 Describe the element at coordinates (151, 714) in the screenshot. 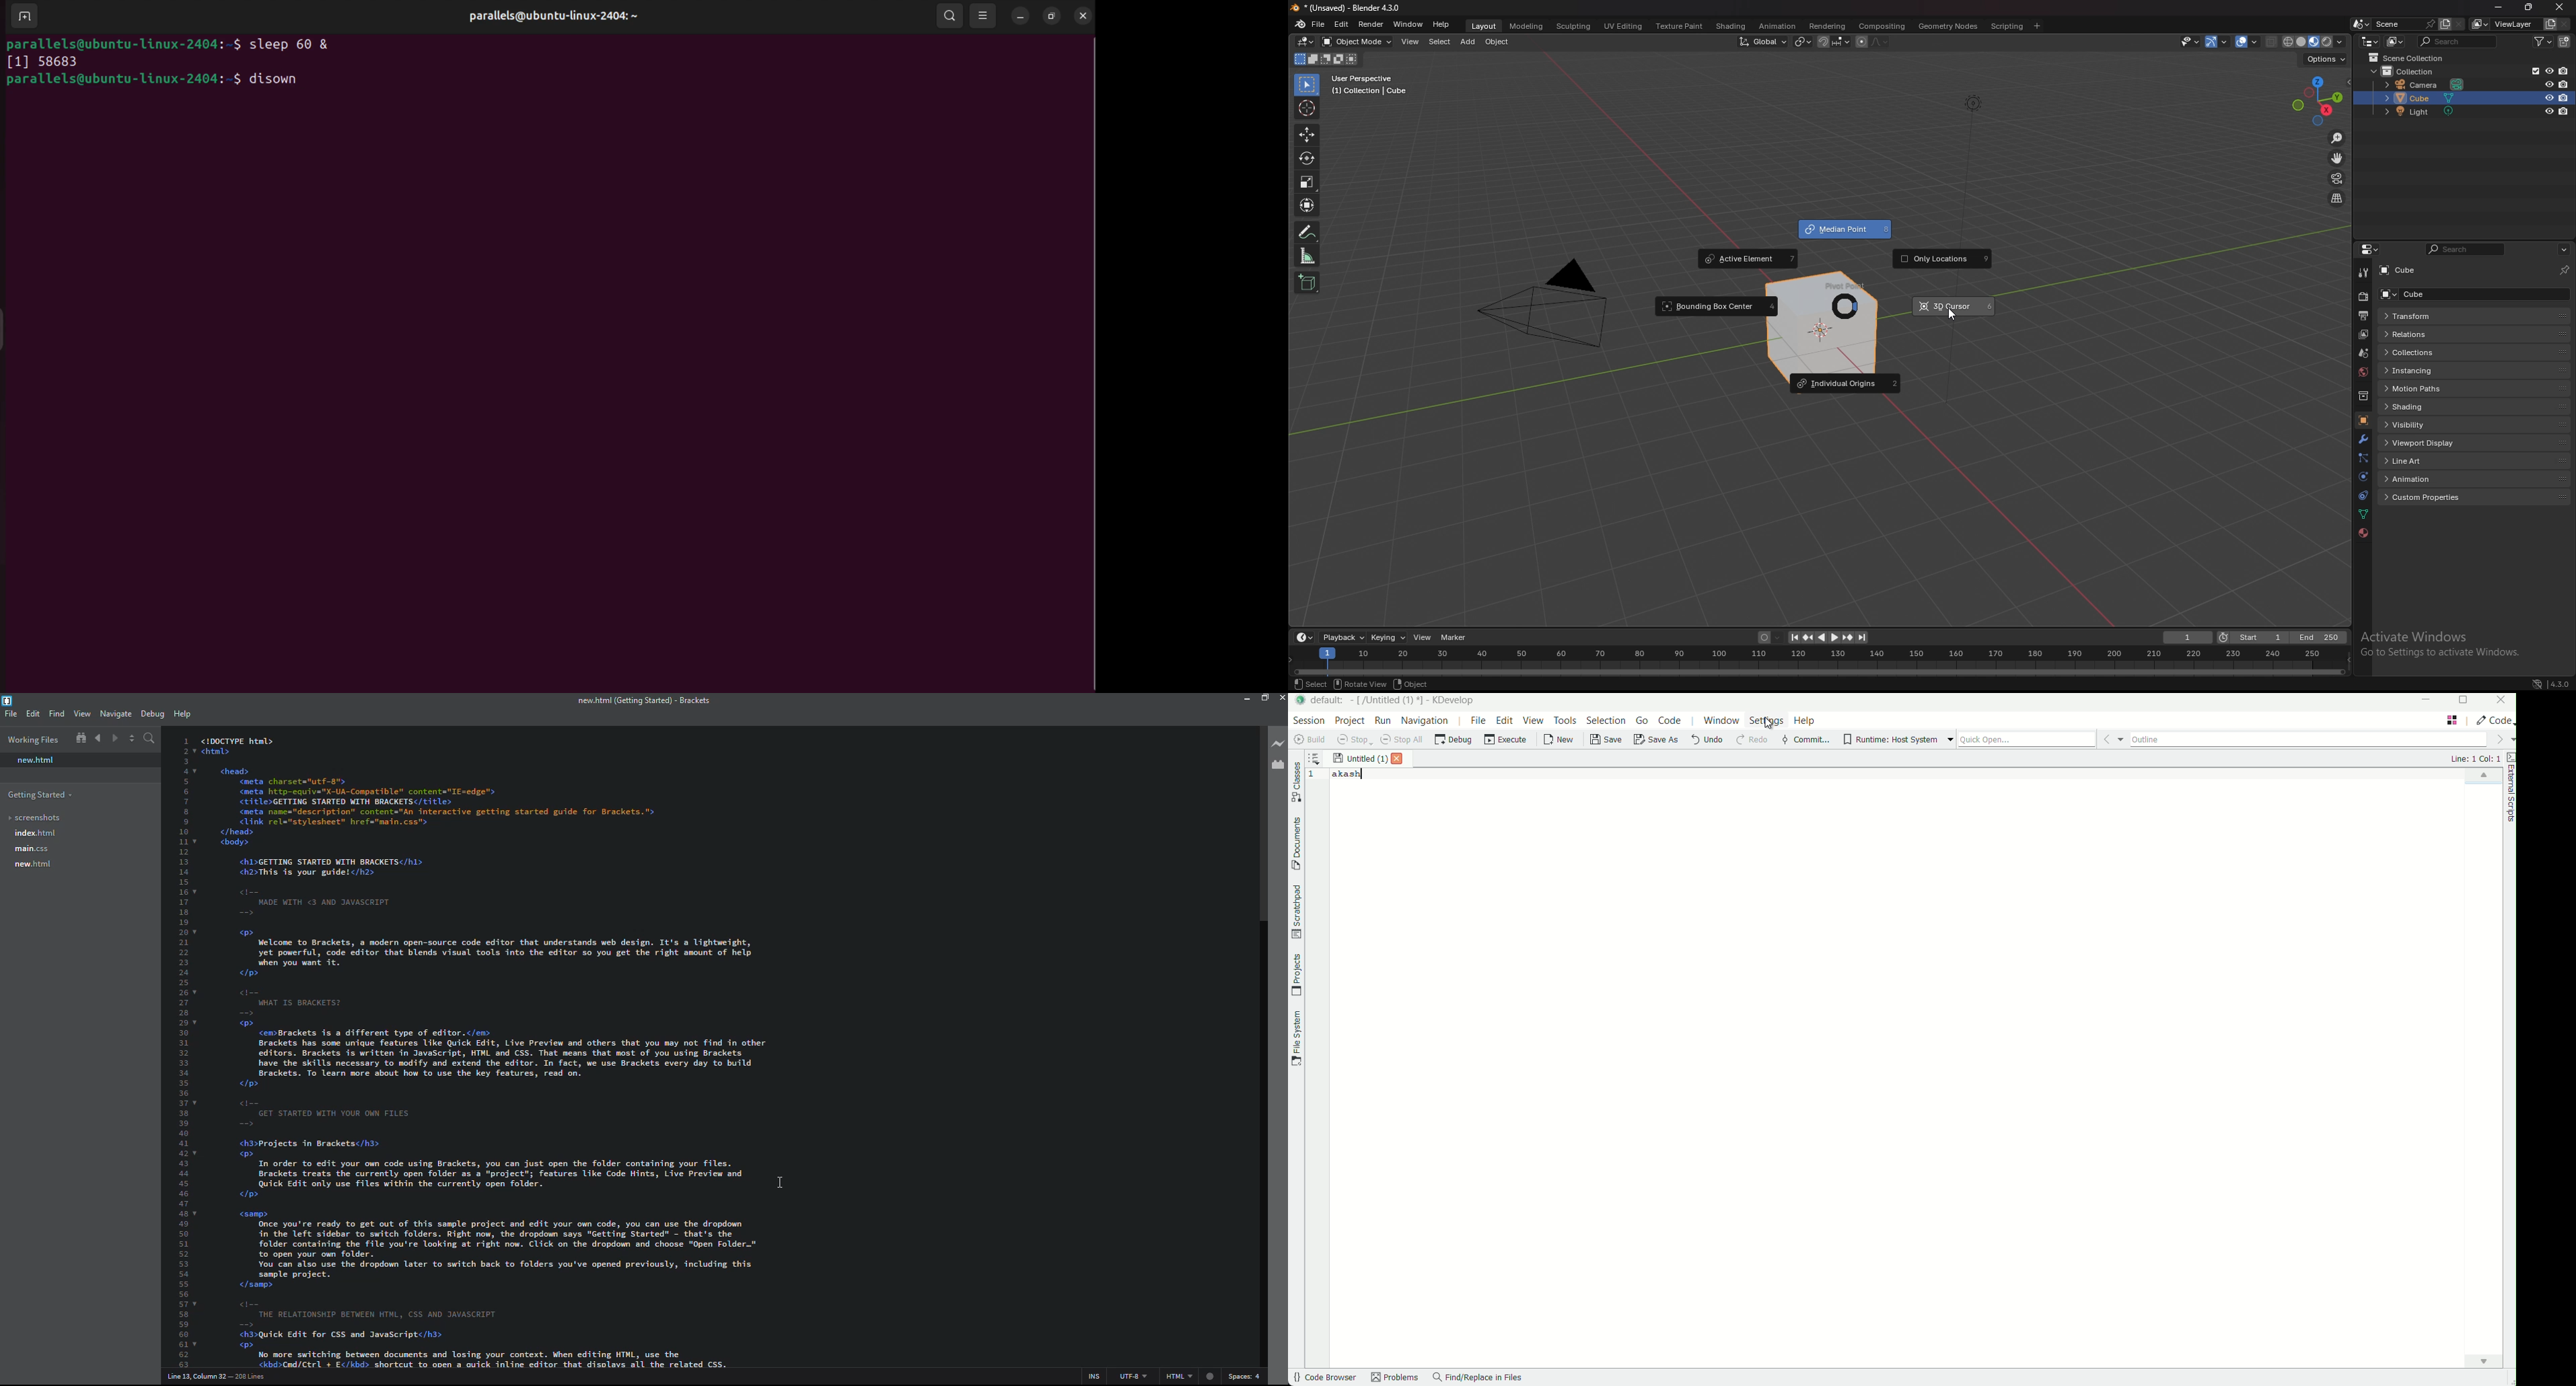

I see `debug` at that location.